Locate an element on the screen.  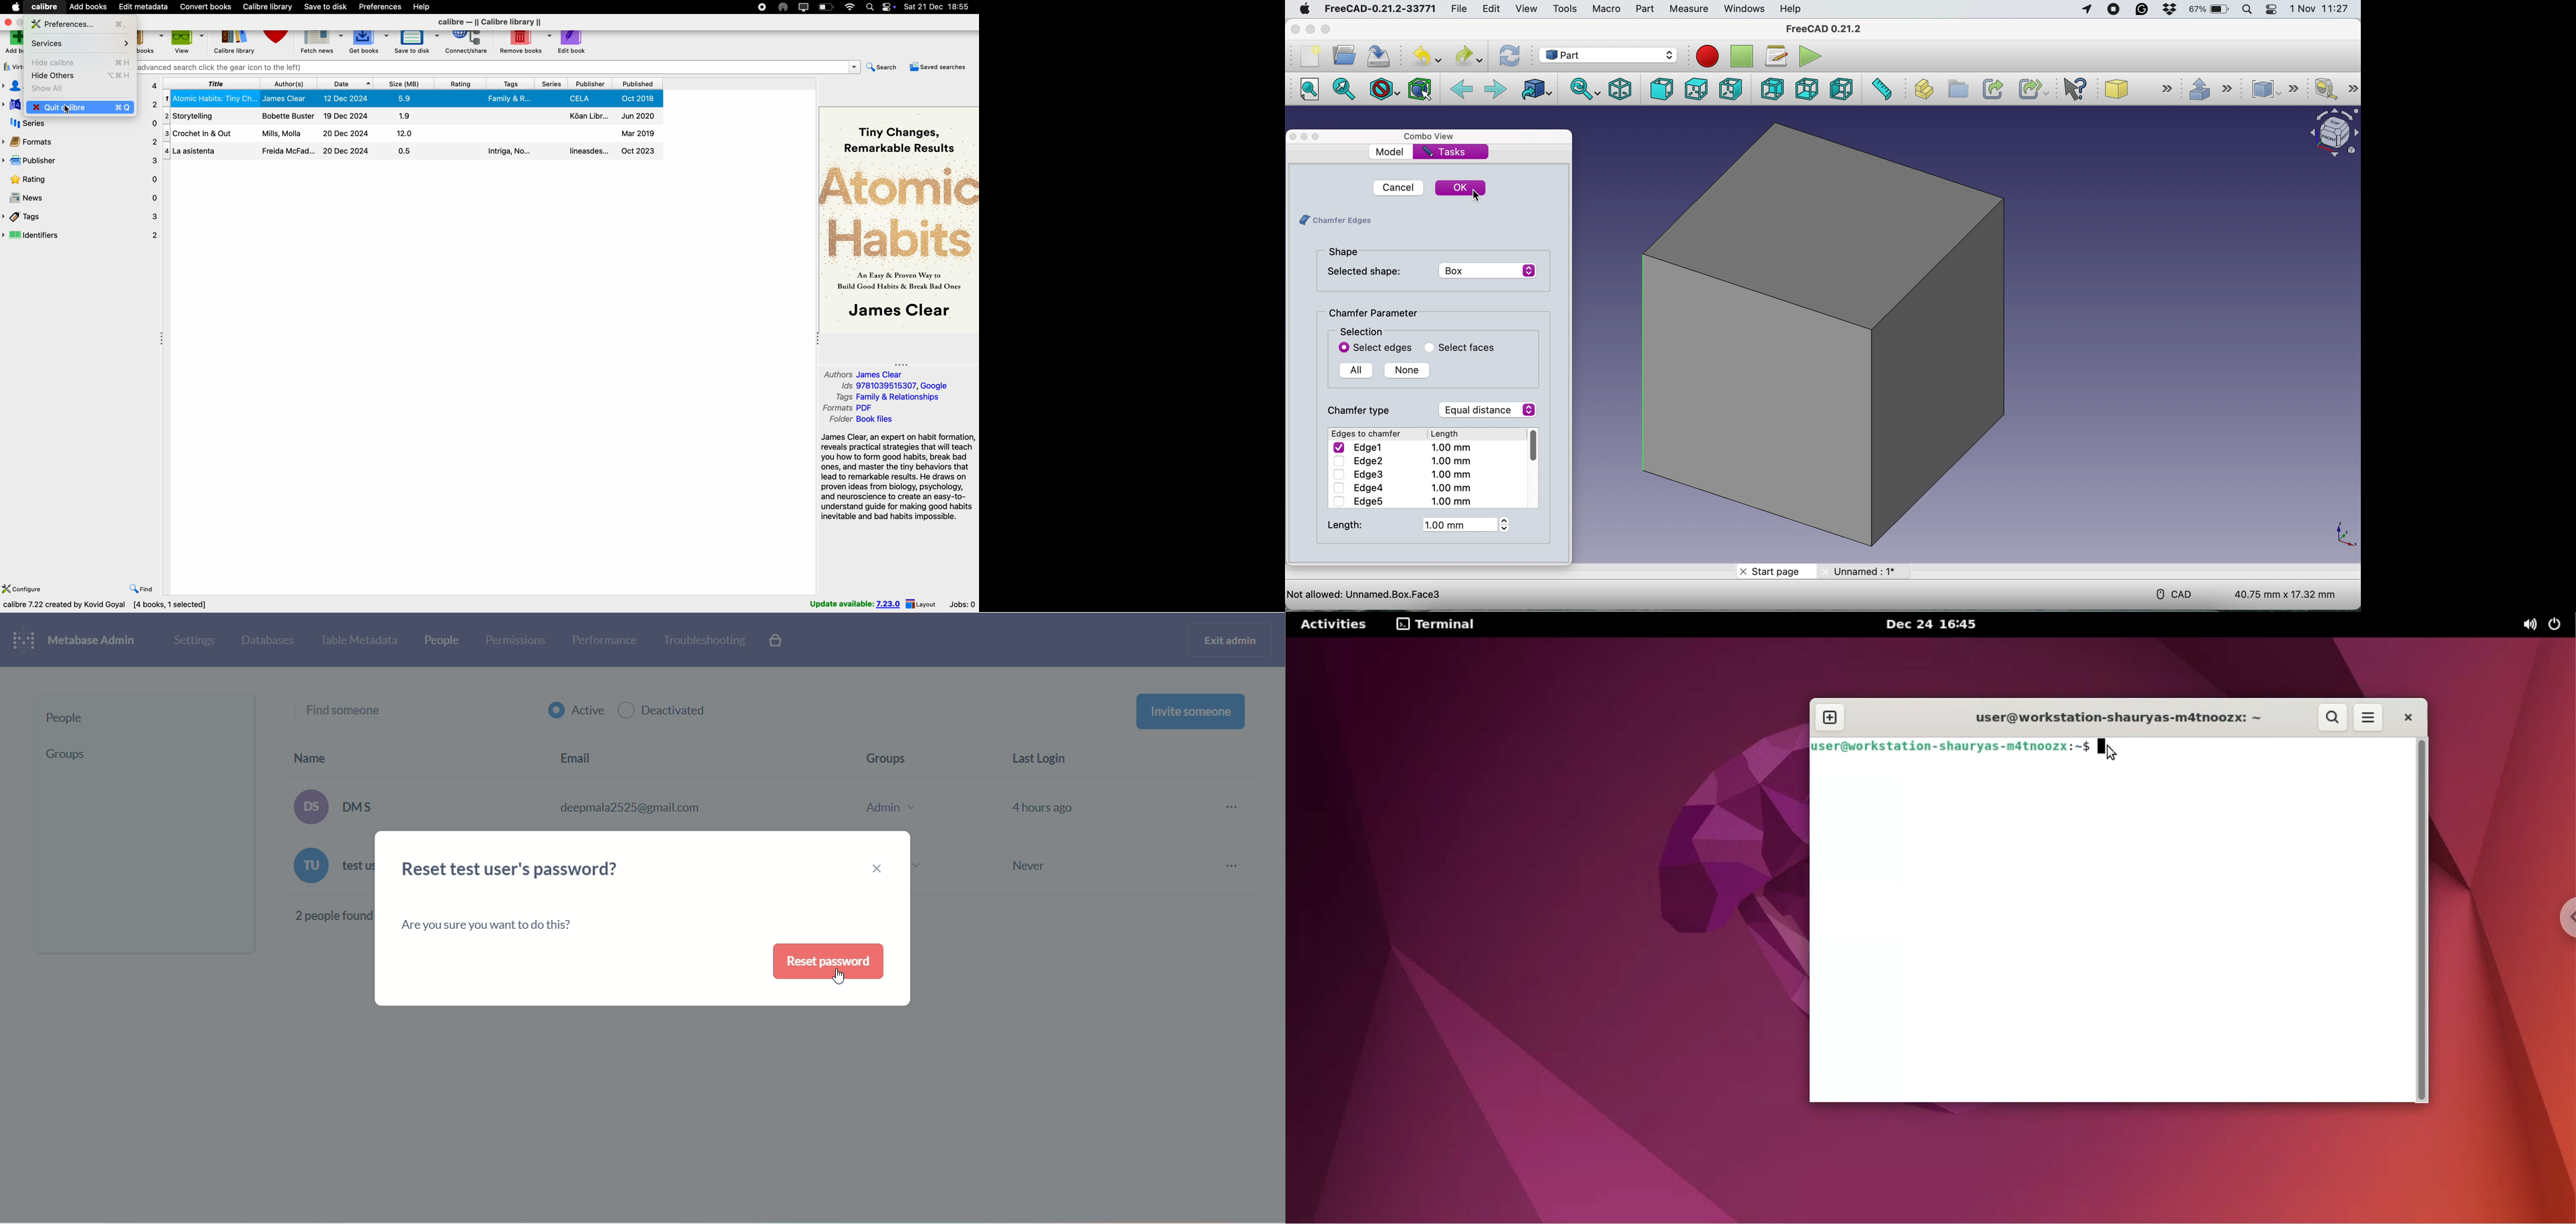
get books is located at coordinates (369, 43).